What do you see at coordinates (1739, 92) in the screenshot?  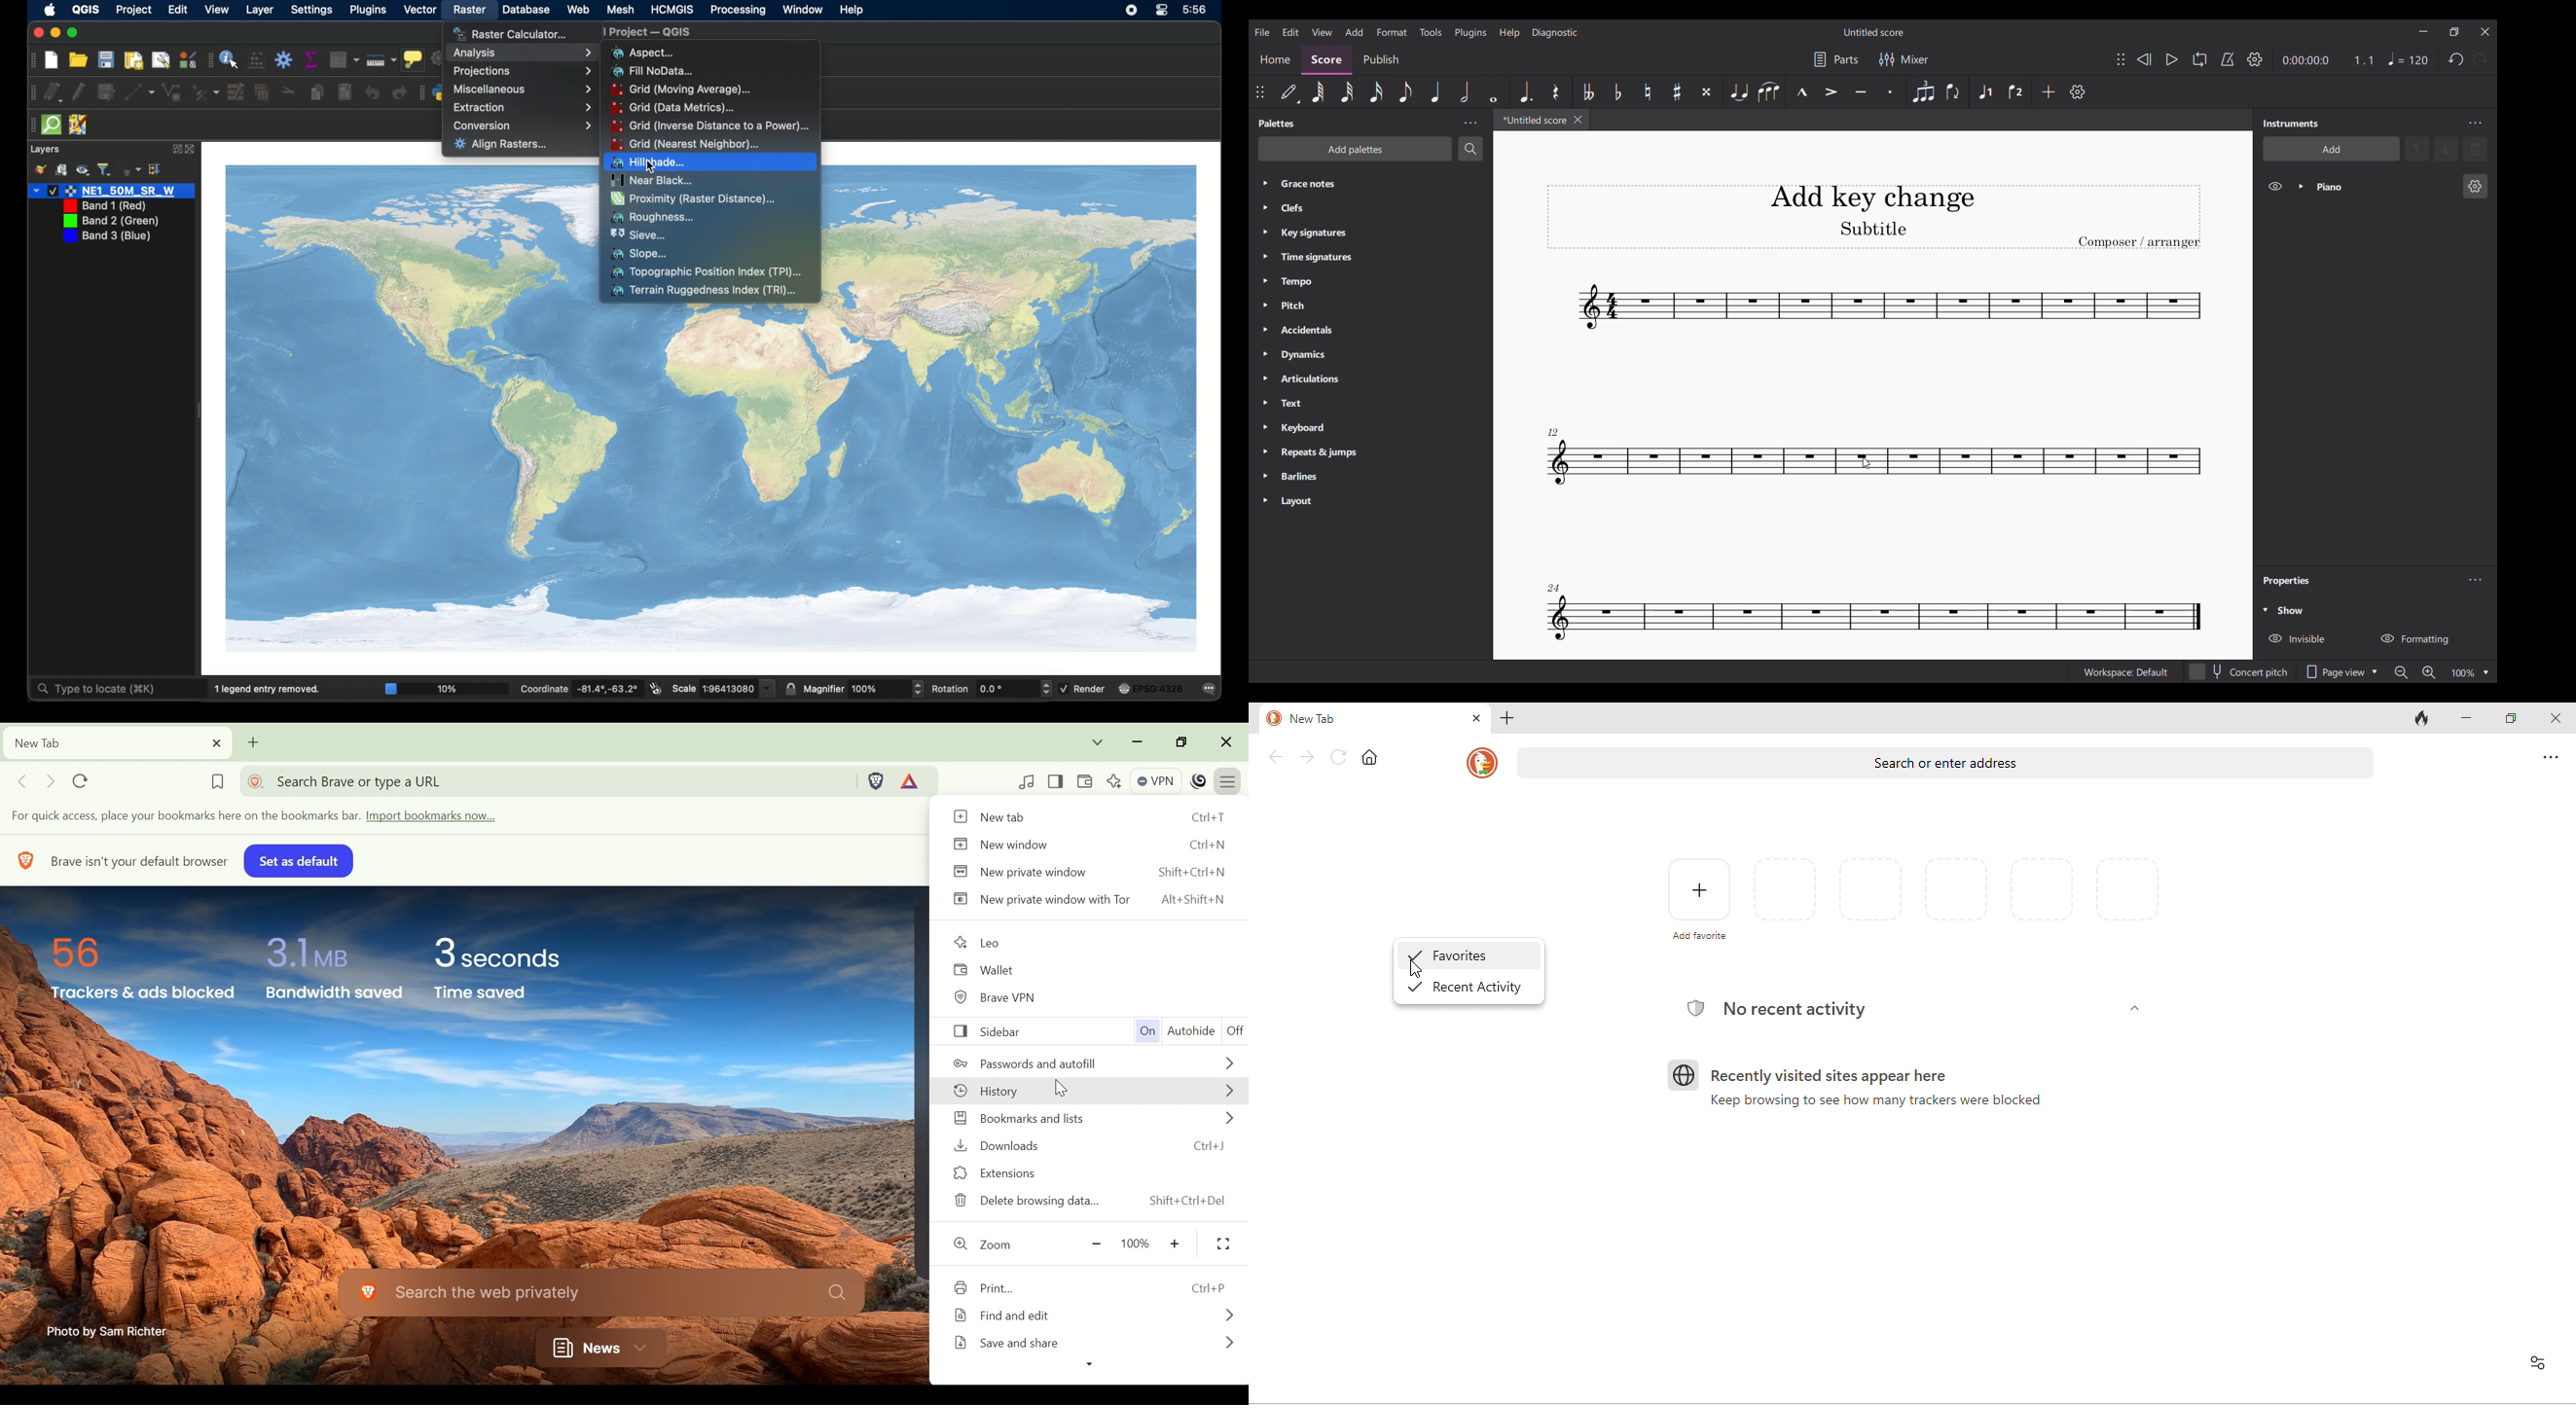 I see `Tie` at bounding box center [1739, 92].